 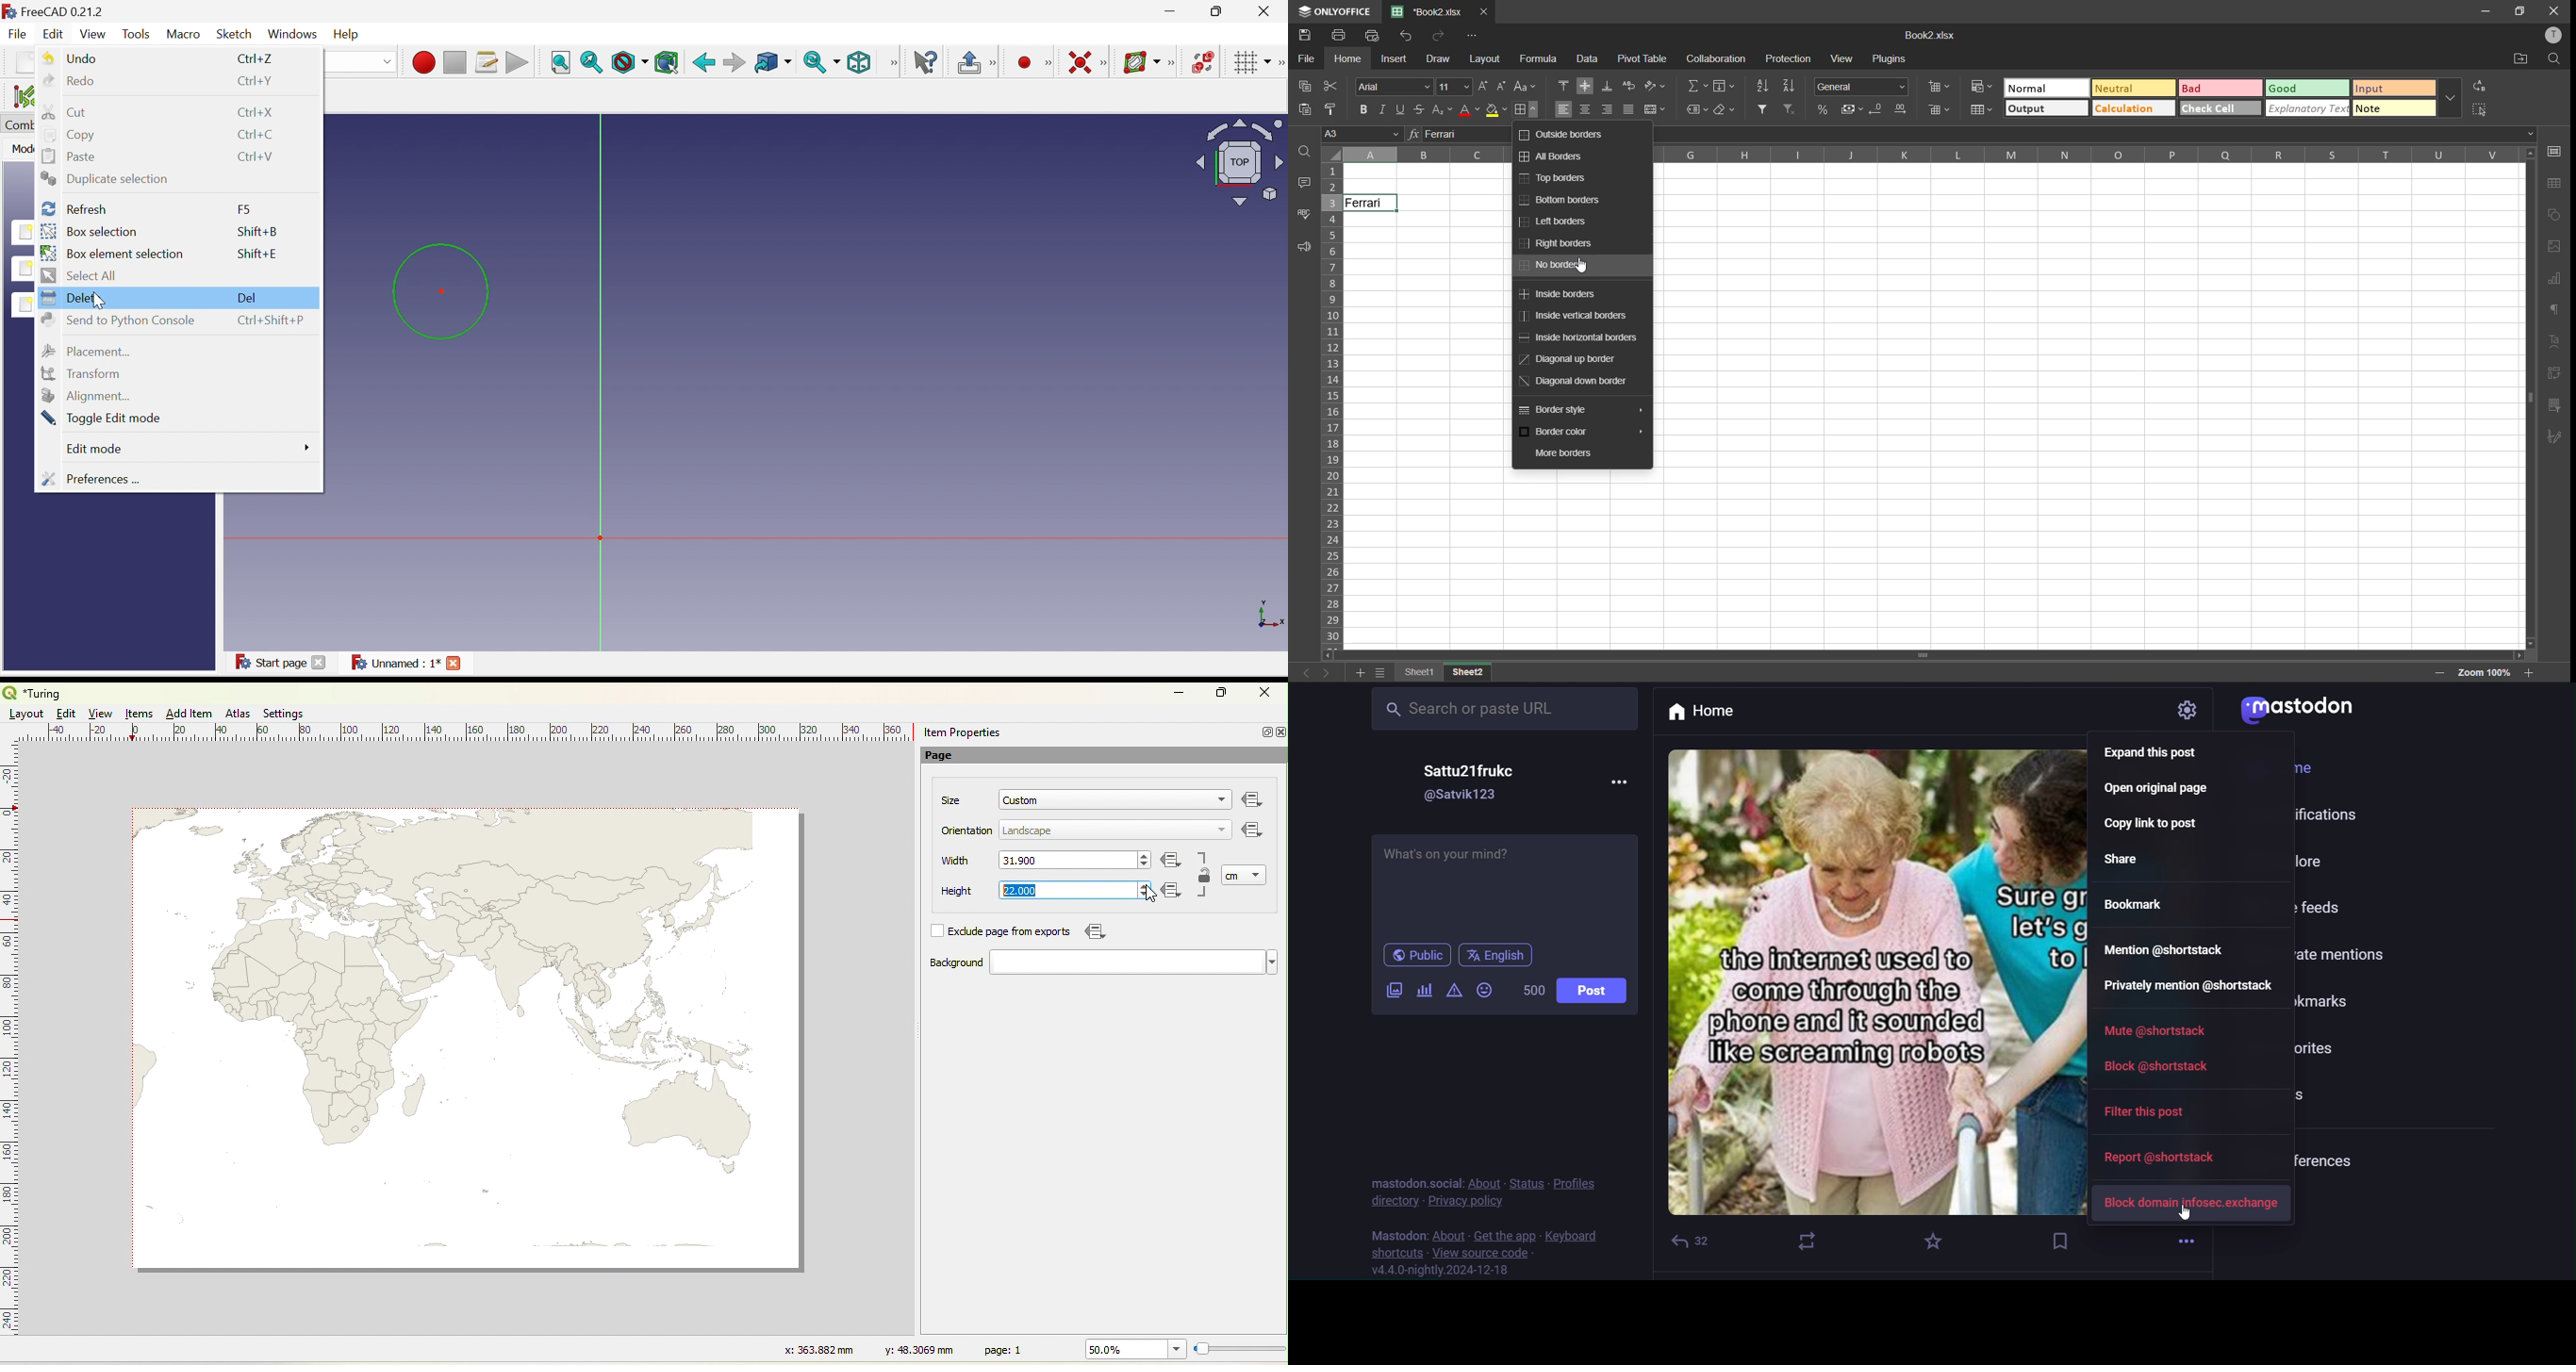 I want to click on increment size, so click(x=1484, y=85).